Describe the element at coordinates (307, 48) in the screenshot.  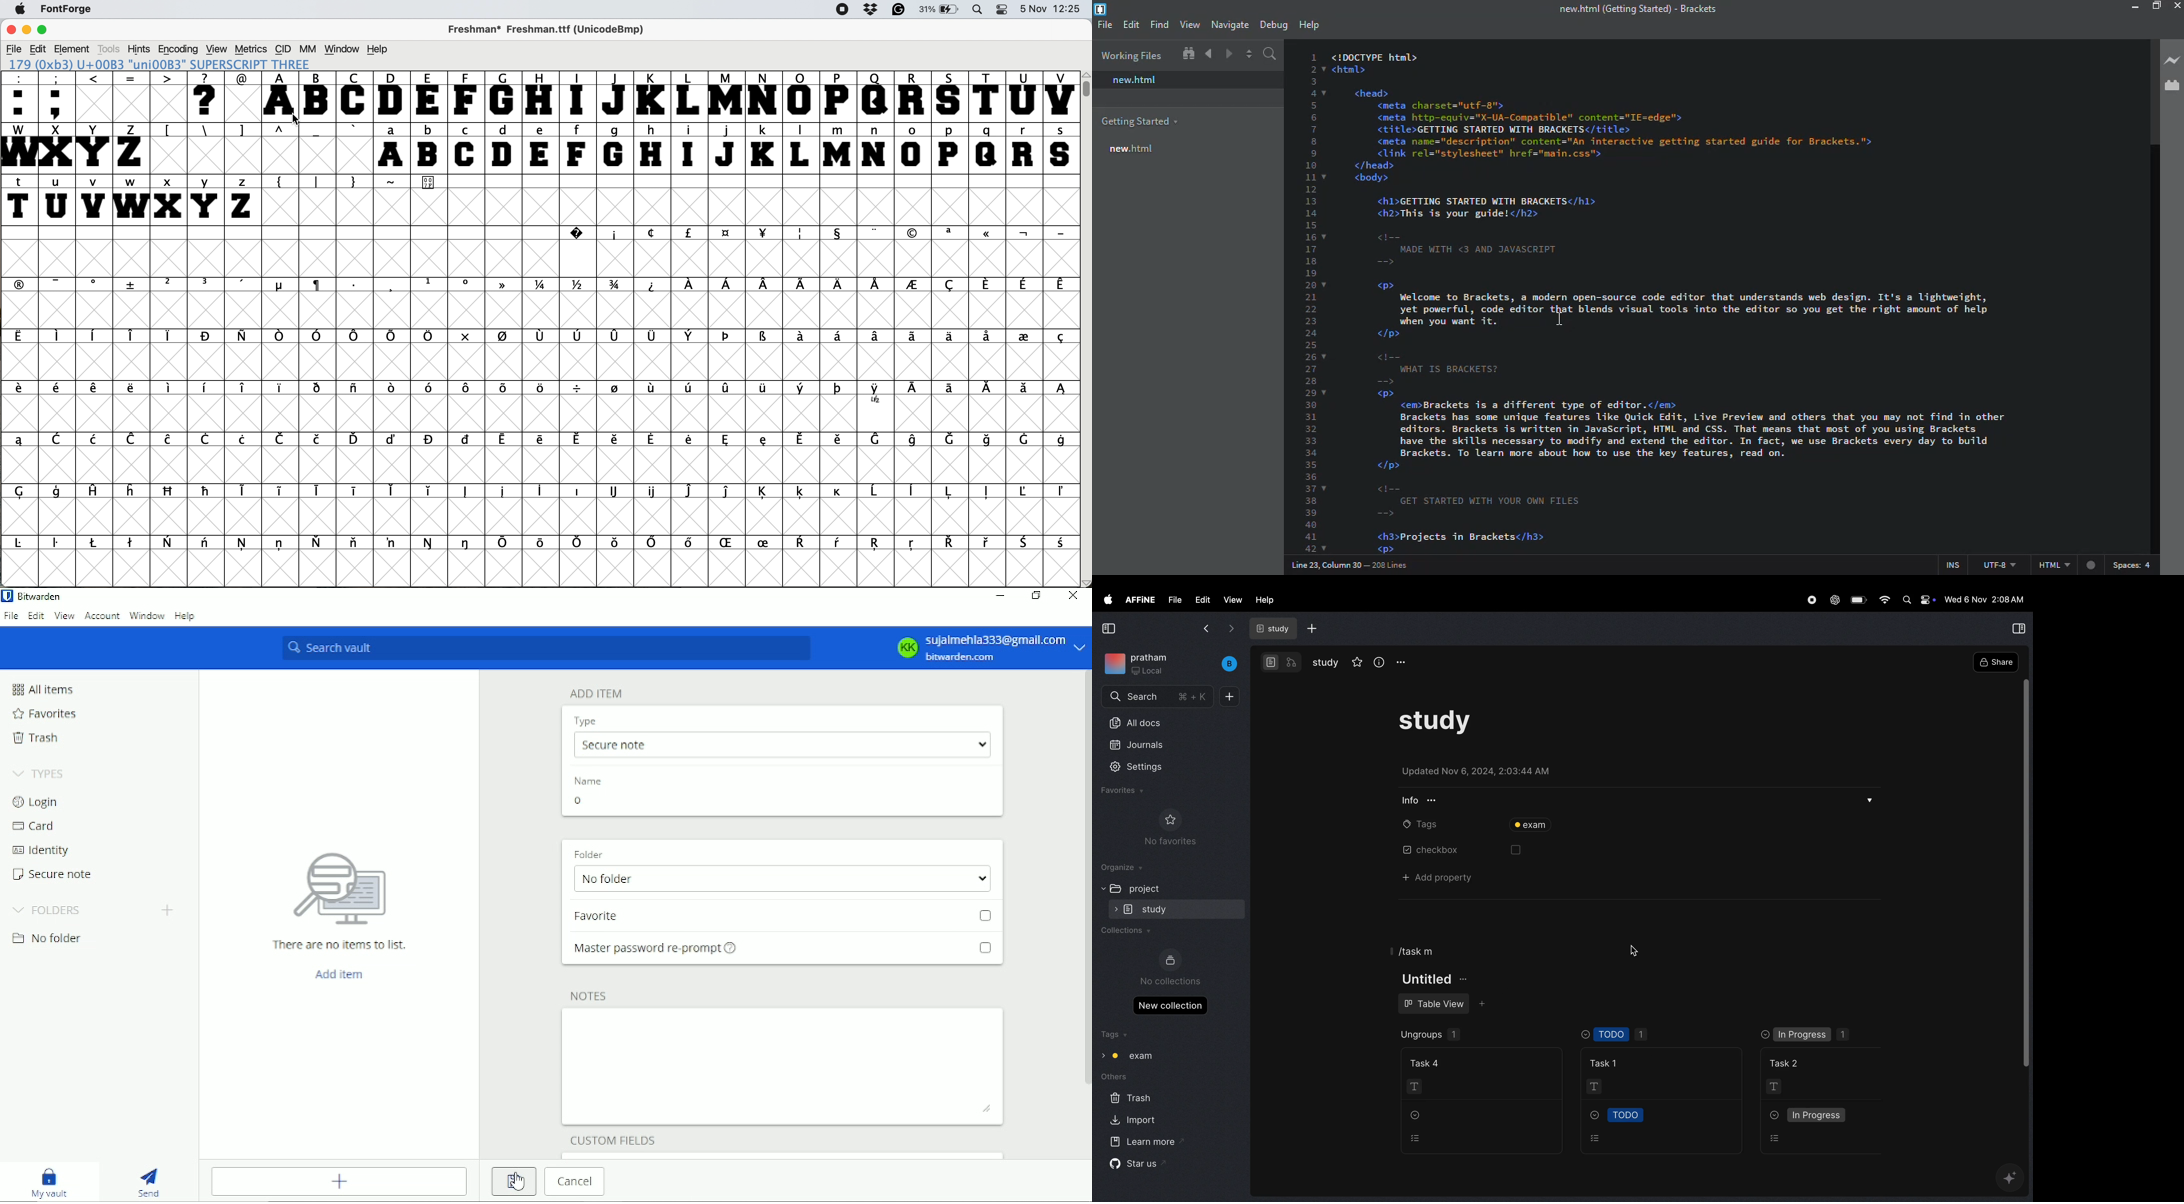
I see `mm` at that location.